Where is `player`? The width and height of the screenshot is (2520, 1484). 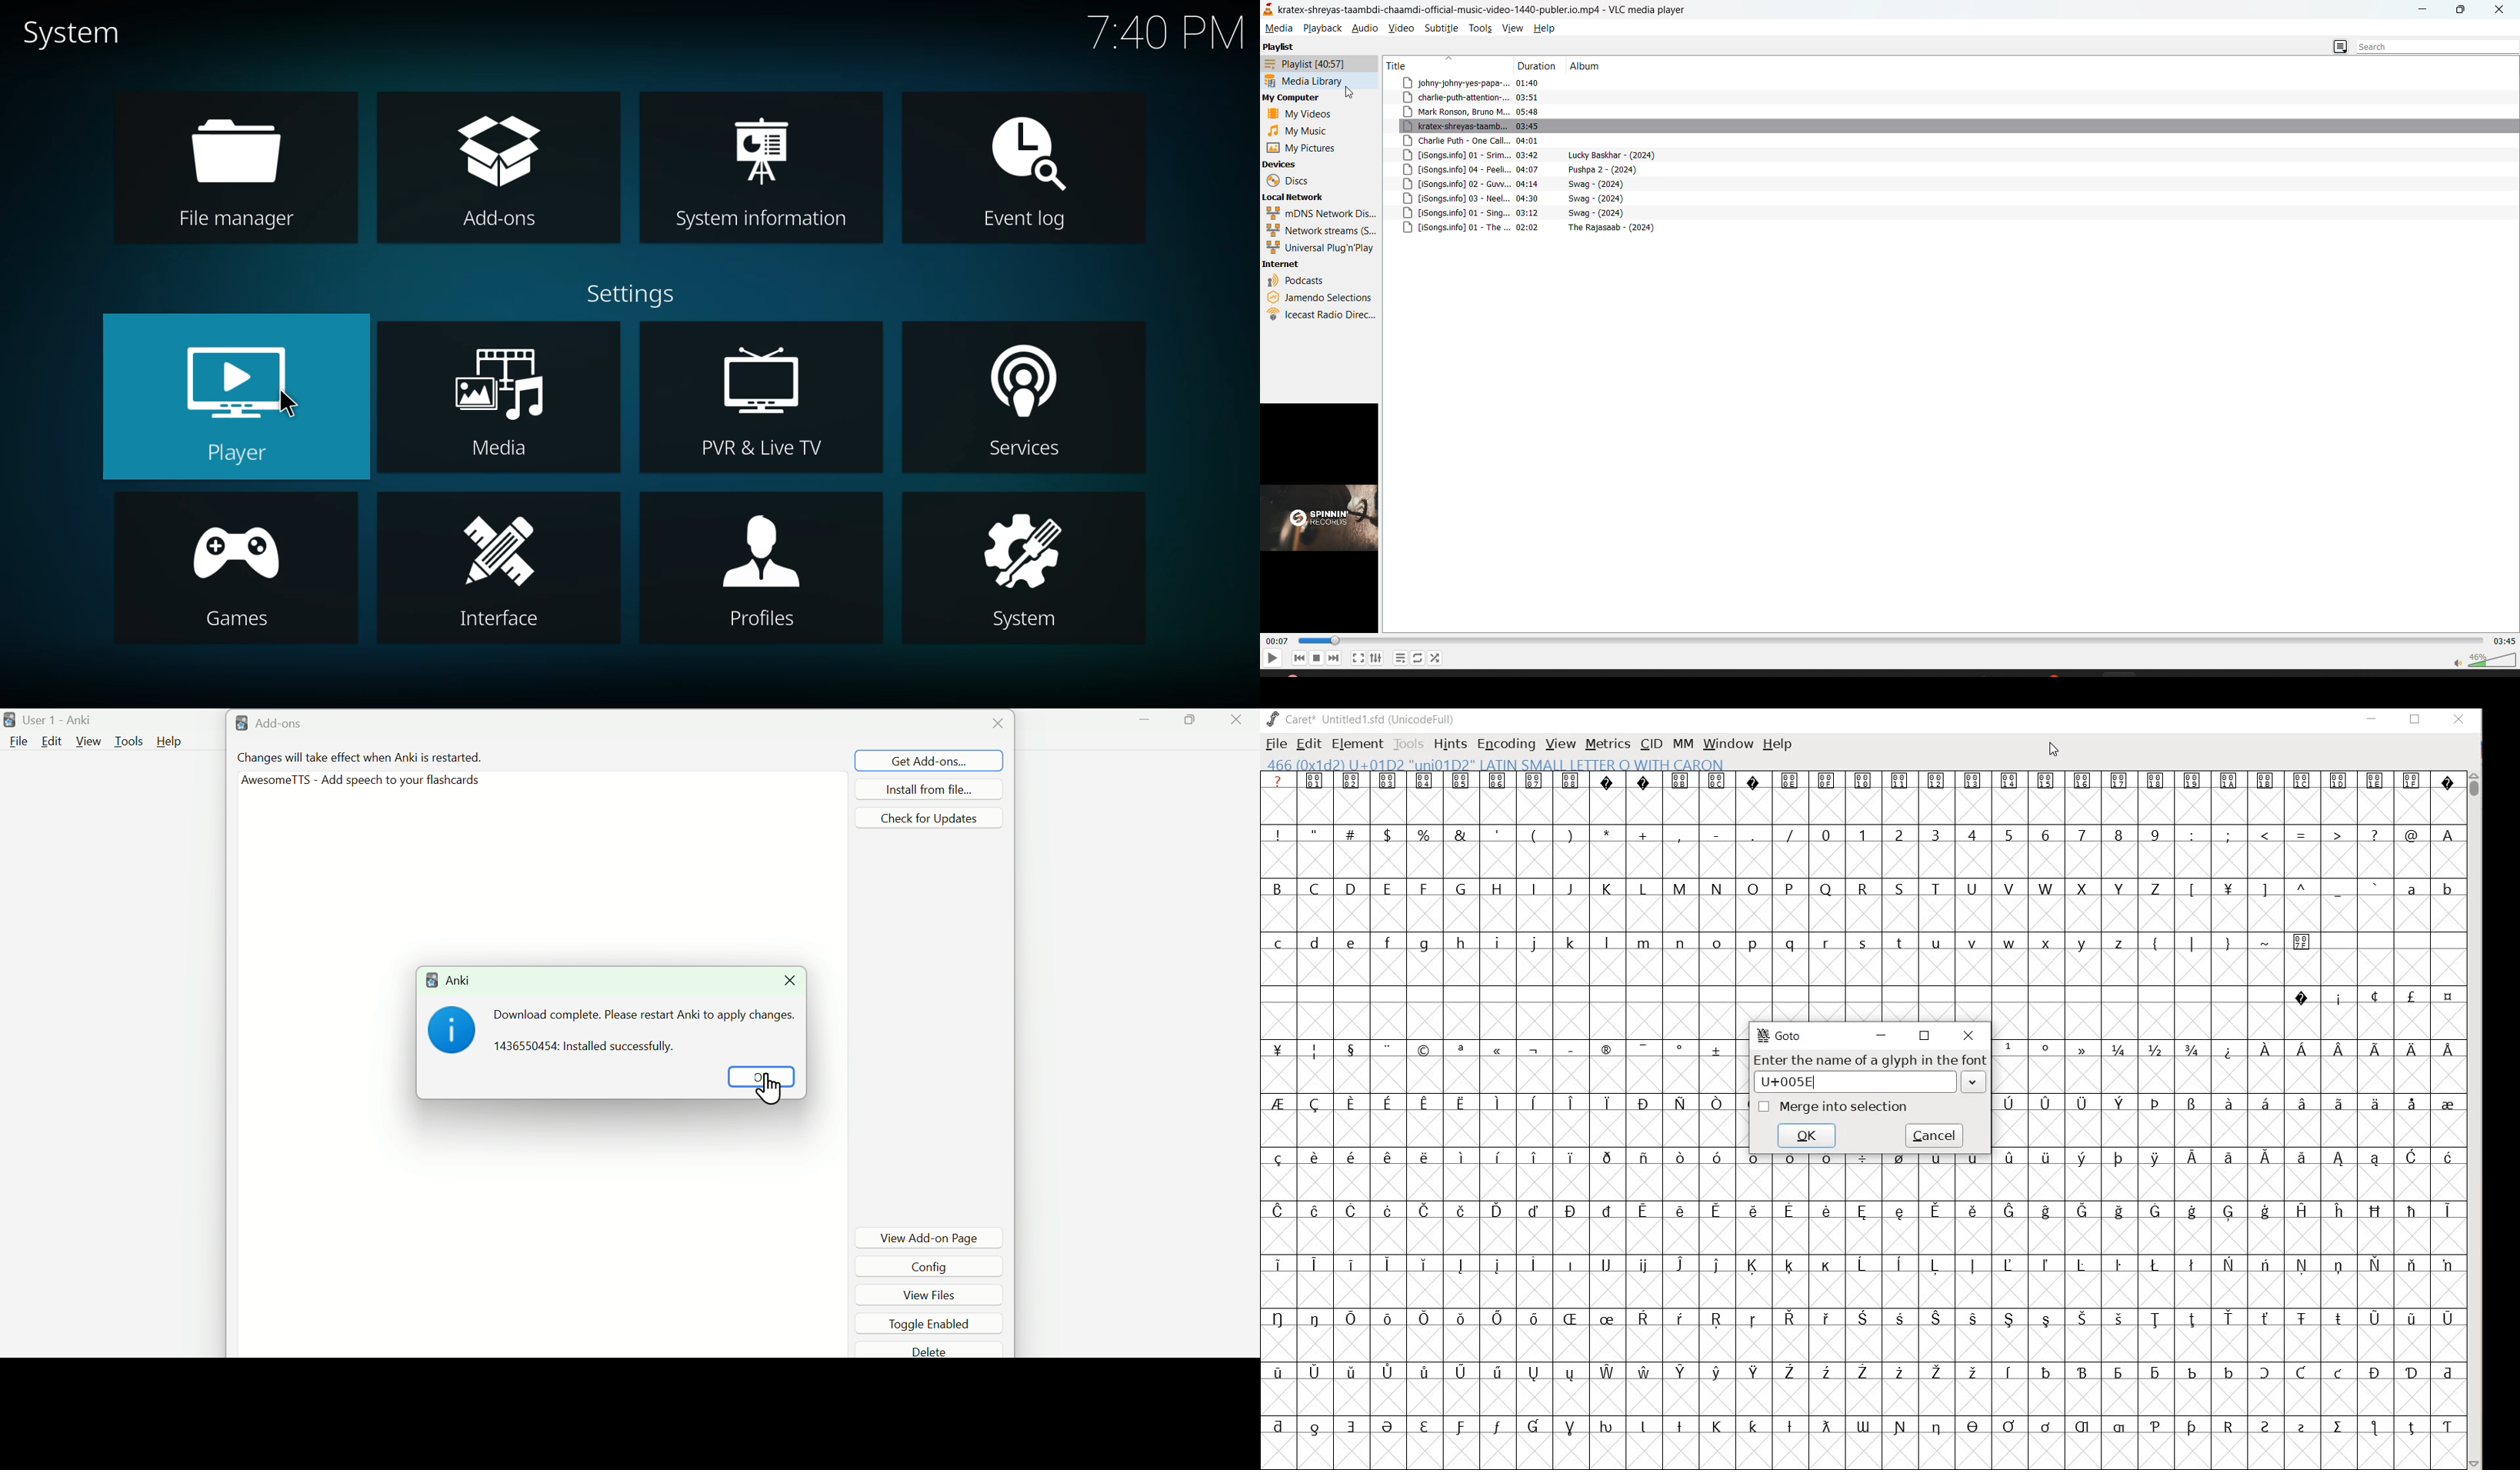
player is located at coordinates (242, 402).